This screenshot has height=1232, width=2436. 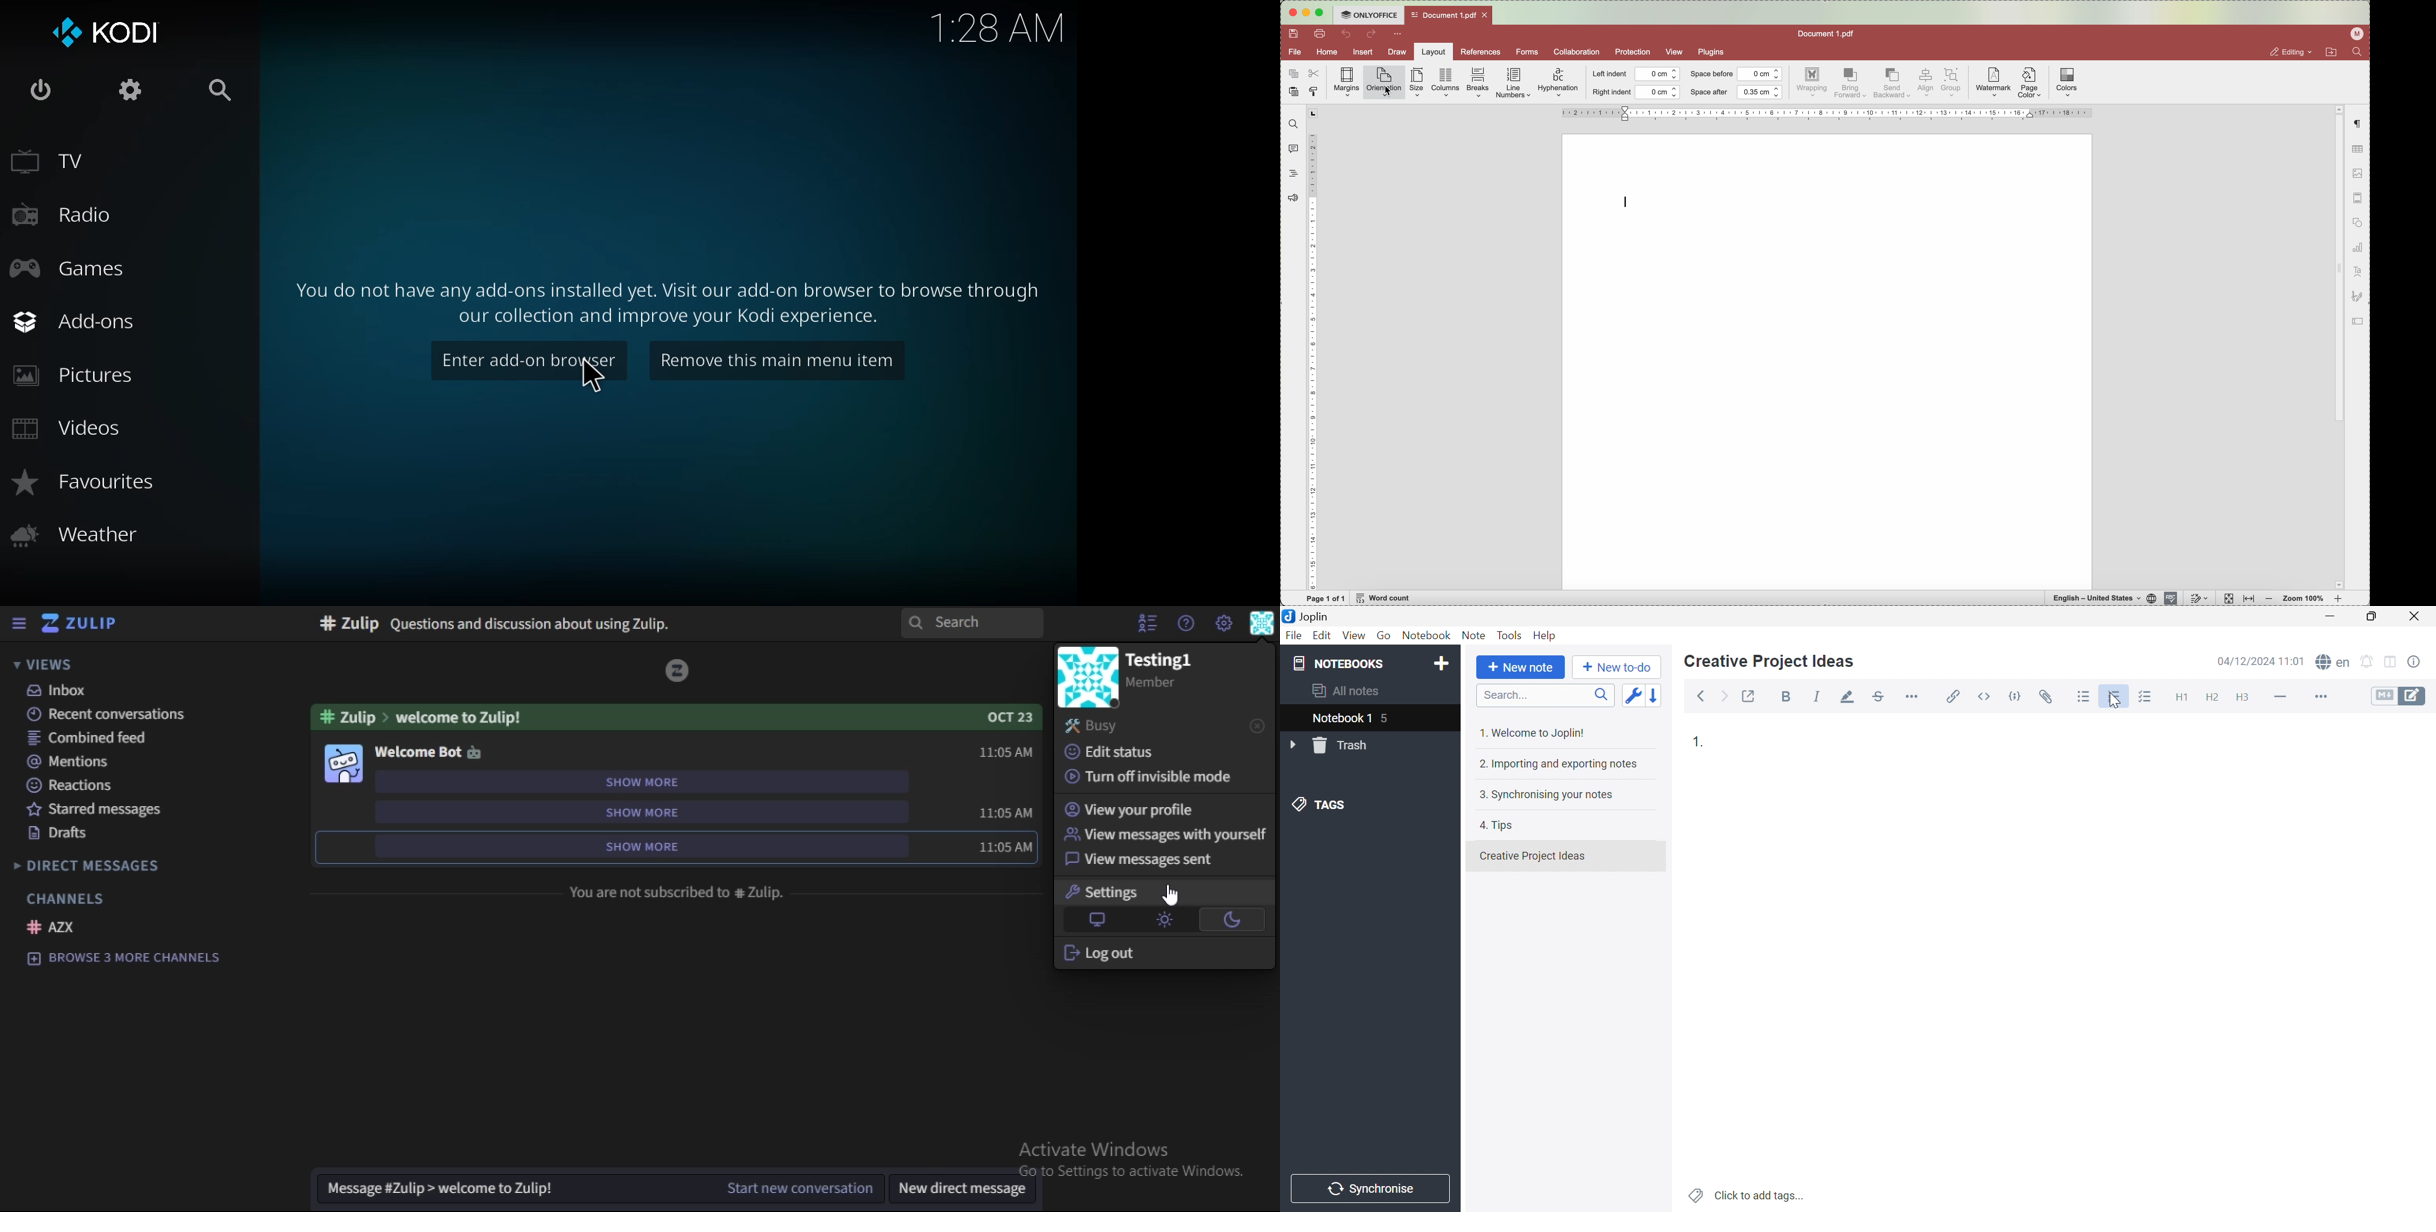 I want to click on Spell check, so click(x=2334, y=663).